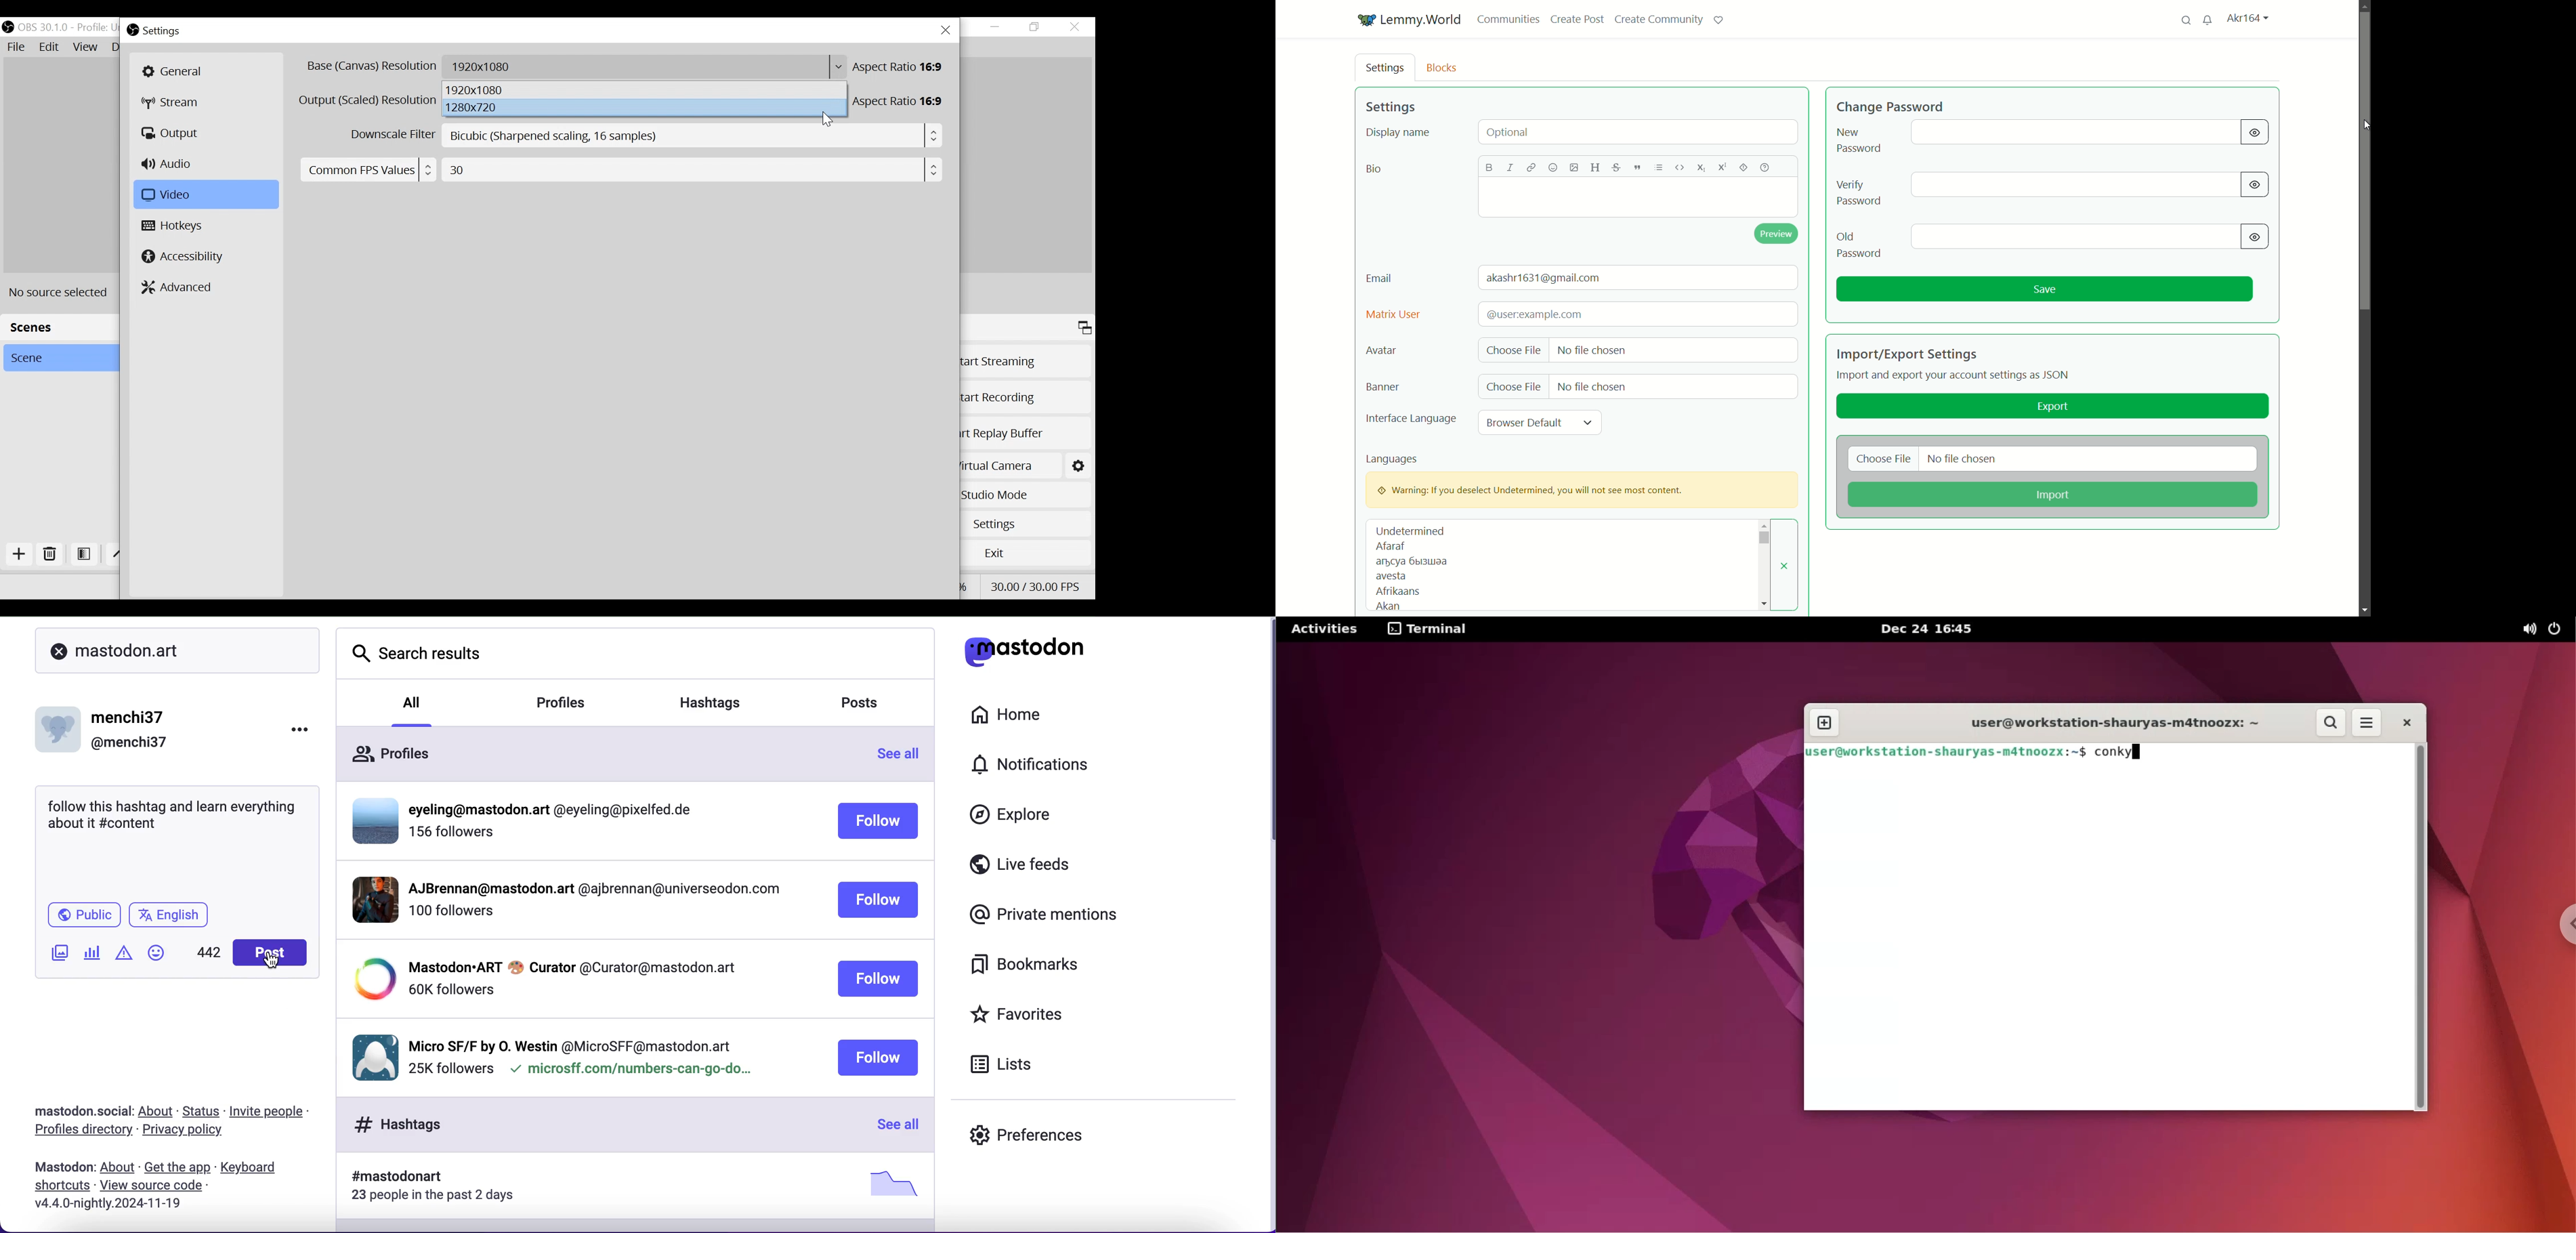 The width and height of the screenshot is (2576, 1260). Describe the element at coordinates (176, 103) in the screenshot. I see `Stream` at that location.